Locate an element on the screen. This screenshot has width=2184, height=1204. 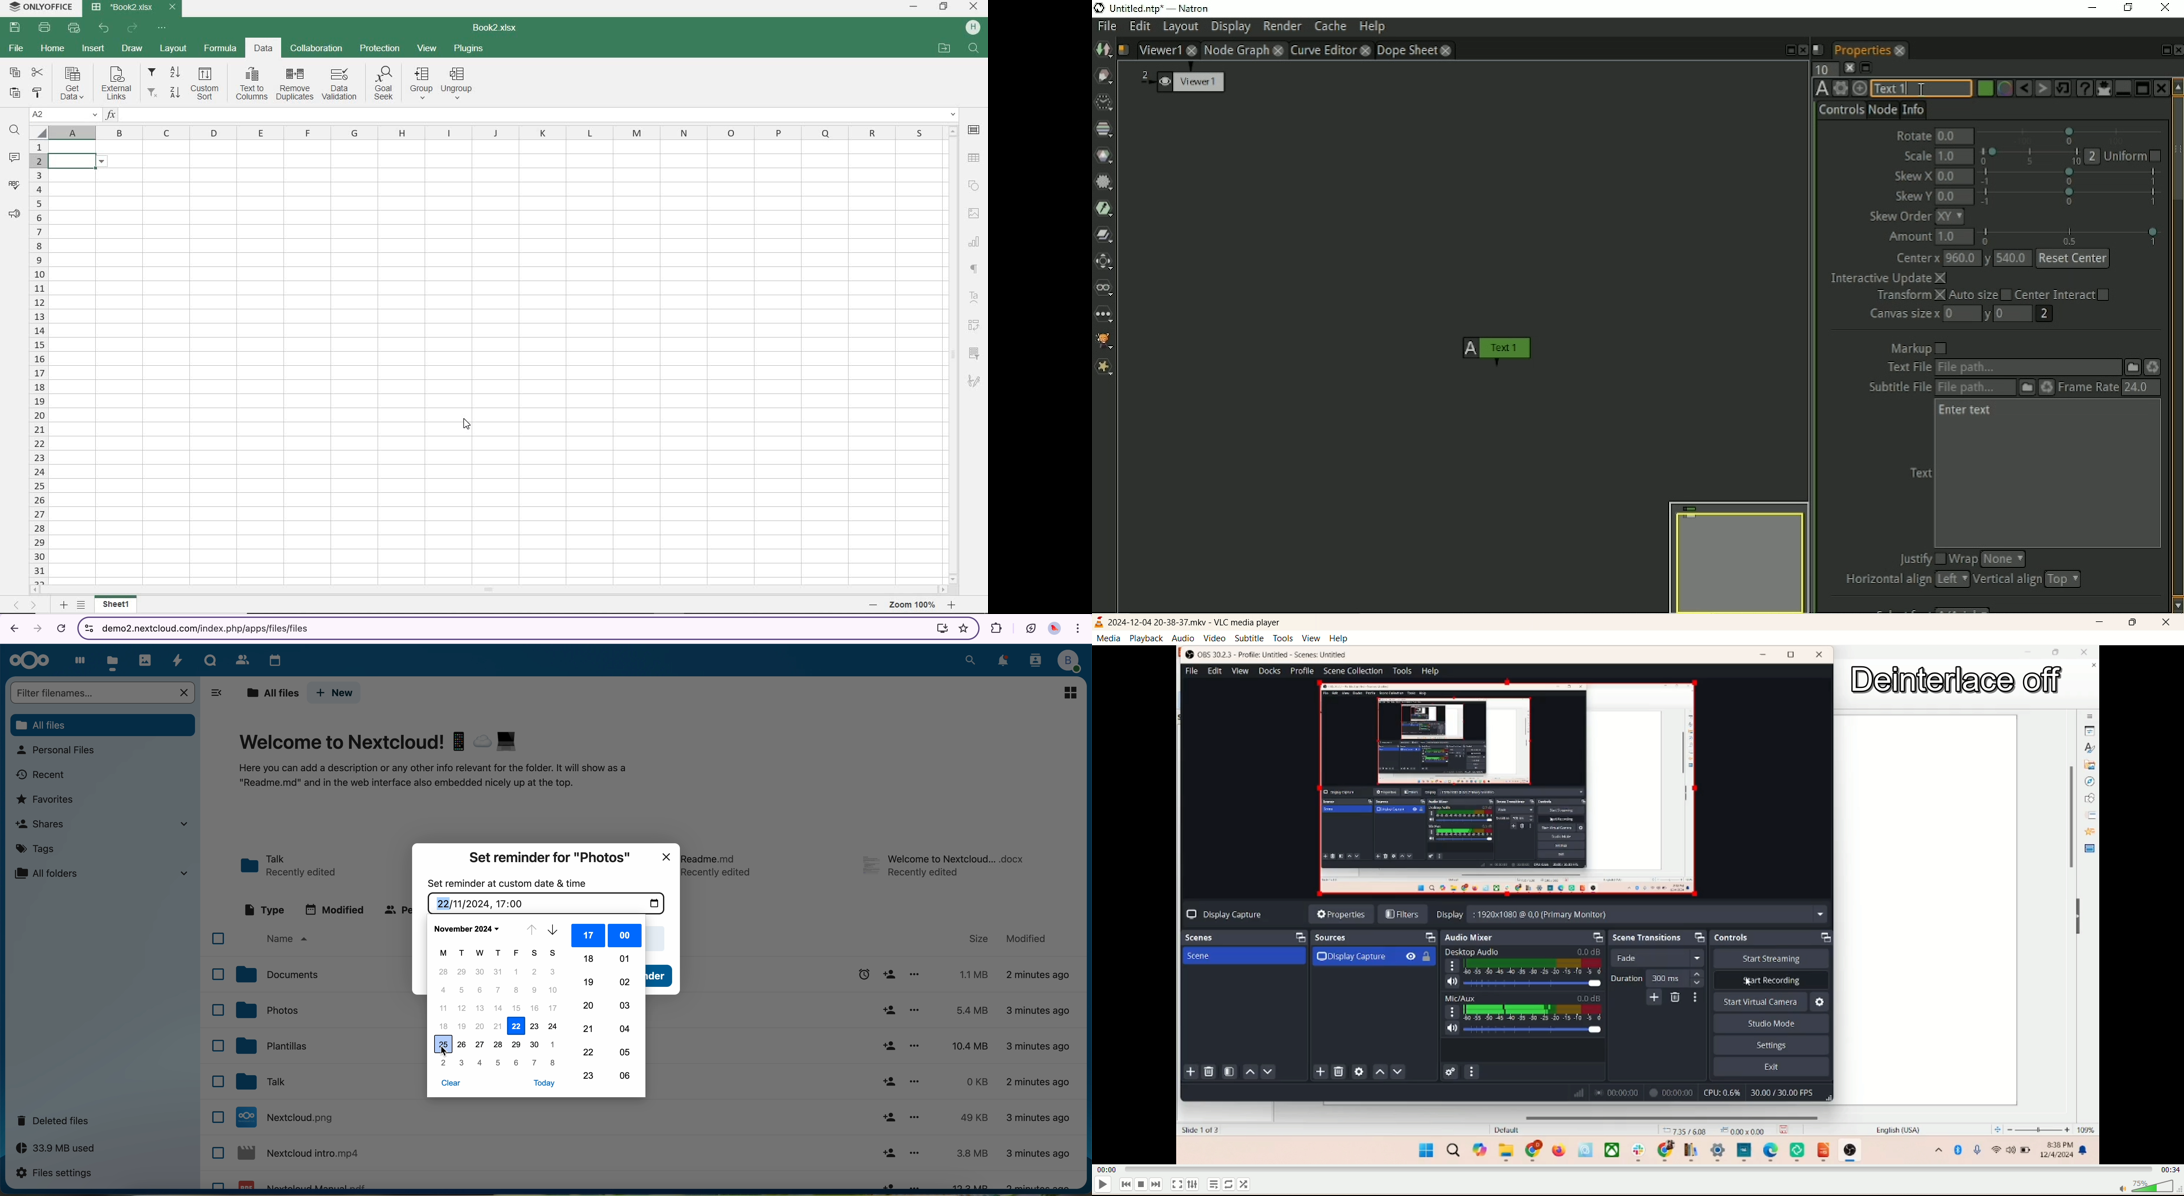
november 2024 is located at coordinates (467, 929).